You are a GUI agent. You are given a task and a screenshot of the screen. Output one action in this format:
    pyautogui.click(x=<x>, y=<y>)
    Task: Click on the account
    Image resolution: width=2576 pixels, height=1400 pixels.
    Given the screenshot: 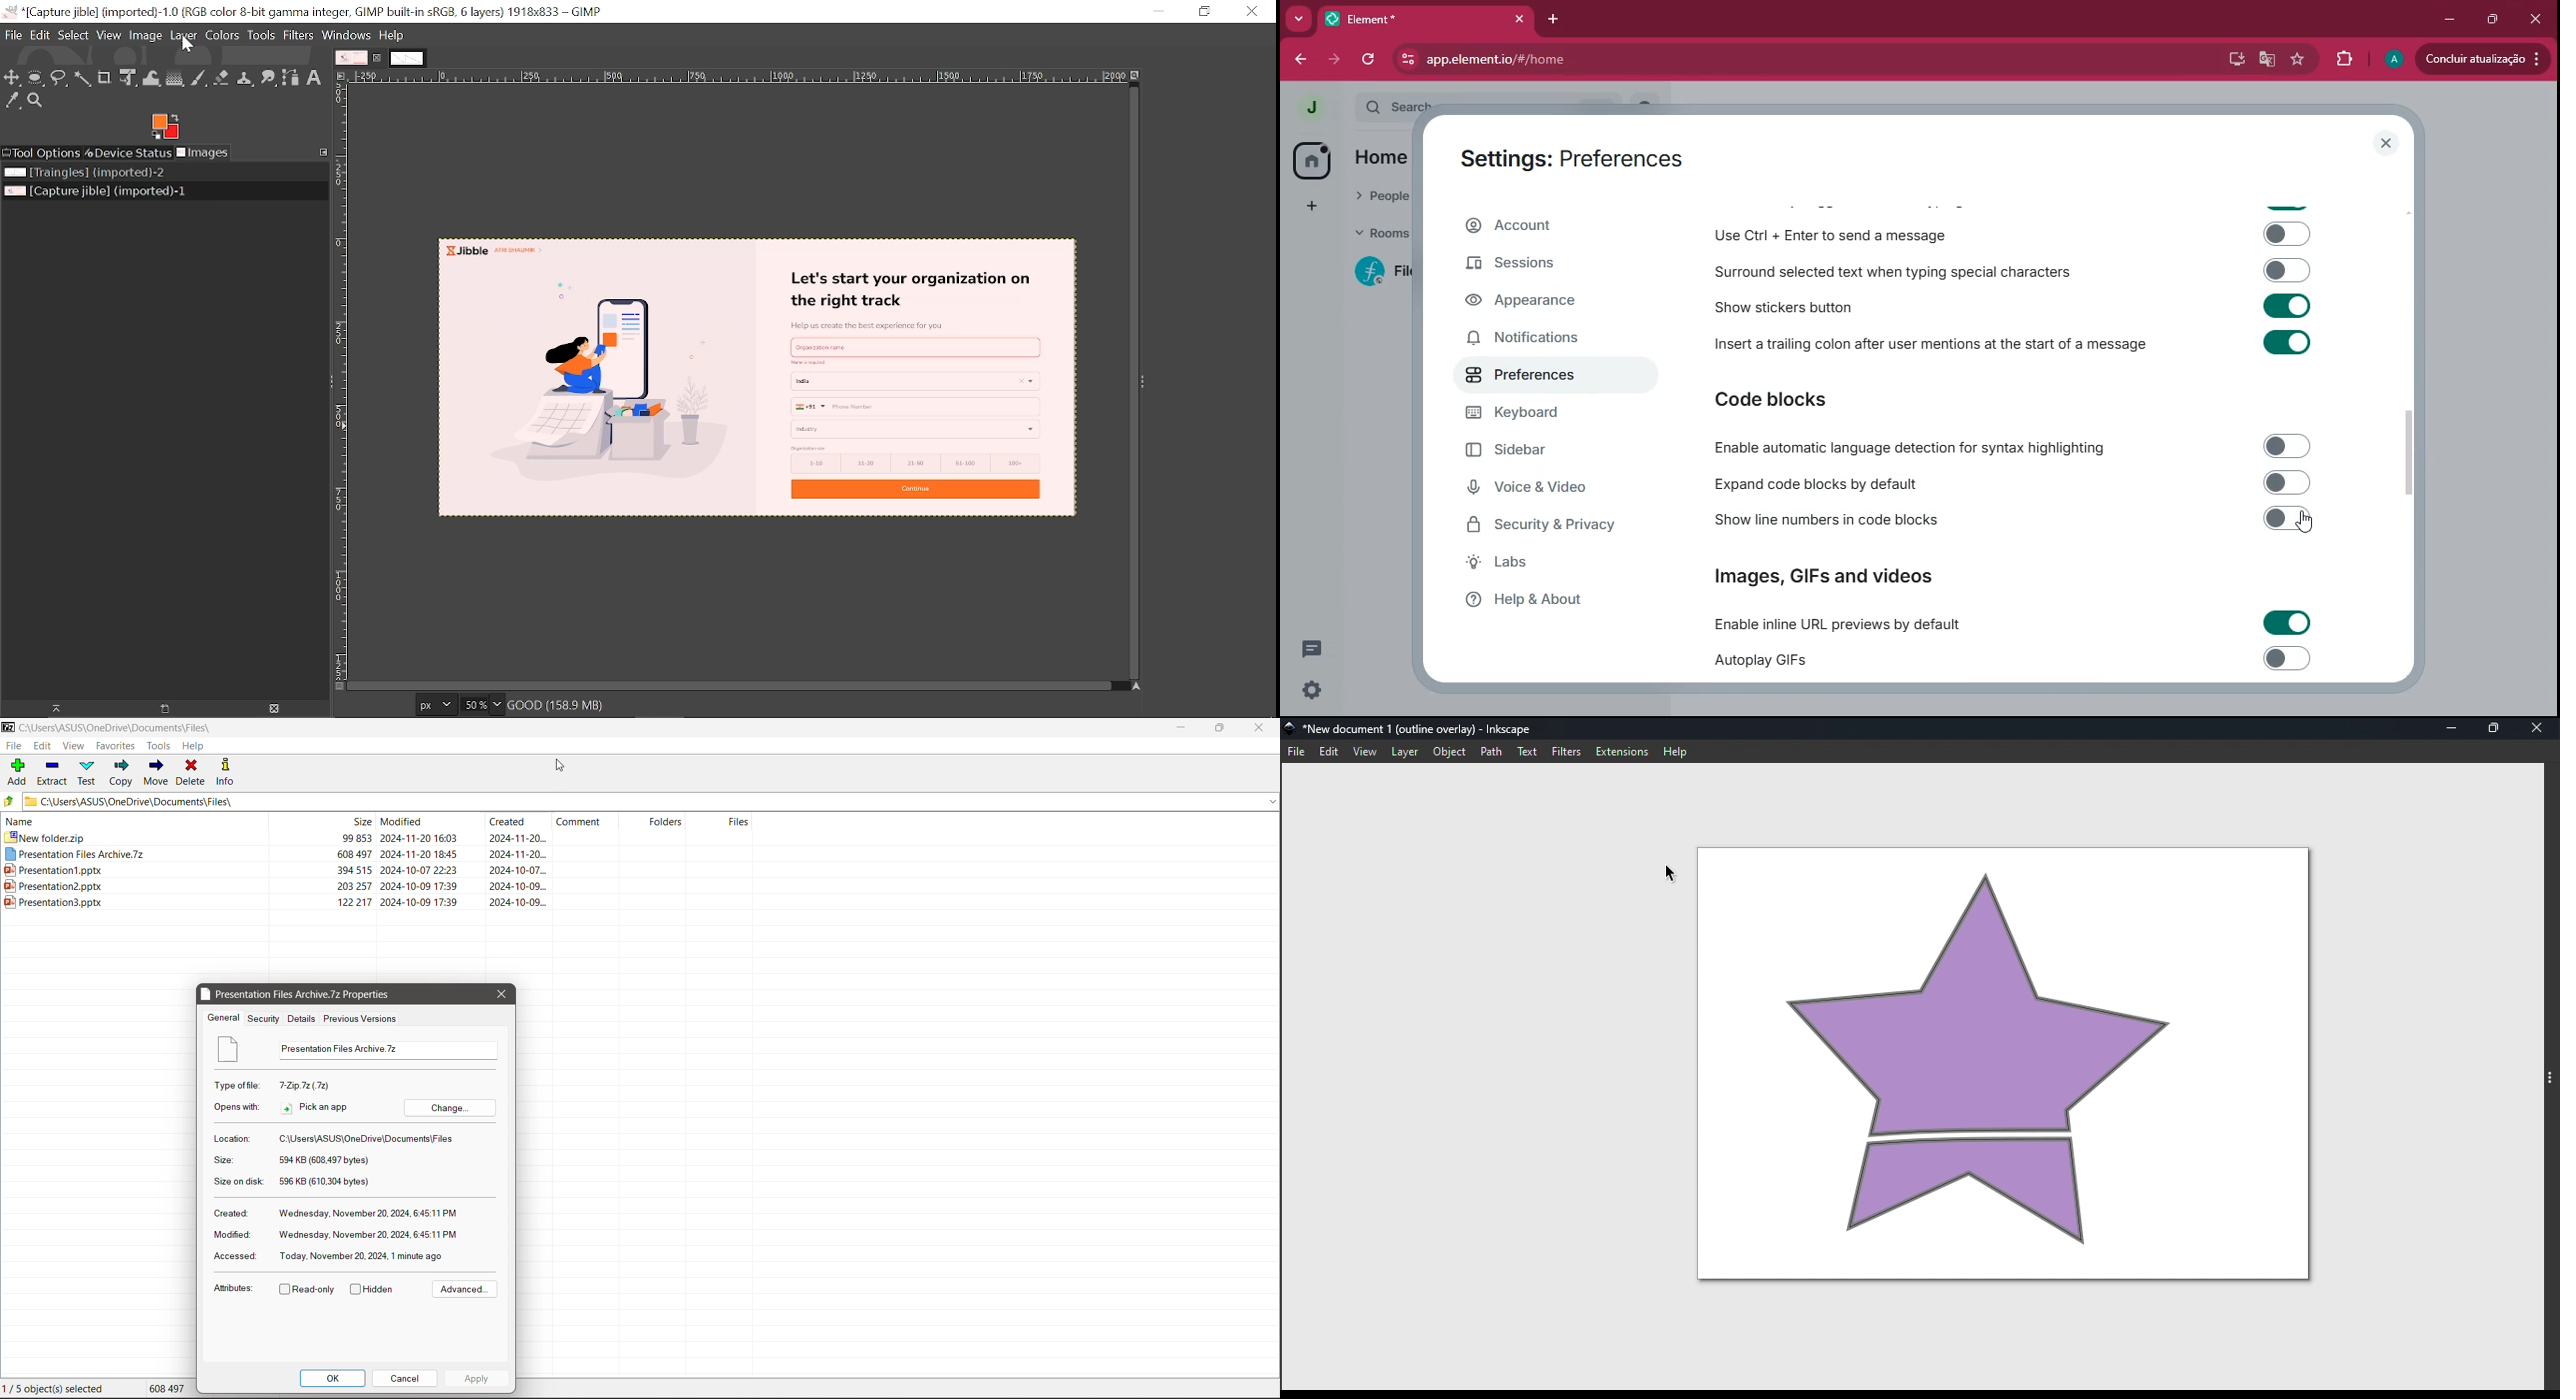 What is the action you would take?
    pyautogui.click(x=1554, y=225)
    